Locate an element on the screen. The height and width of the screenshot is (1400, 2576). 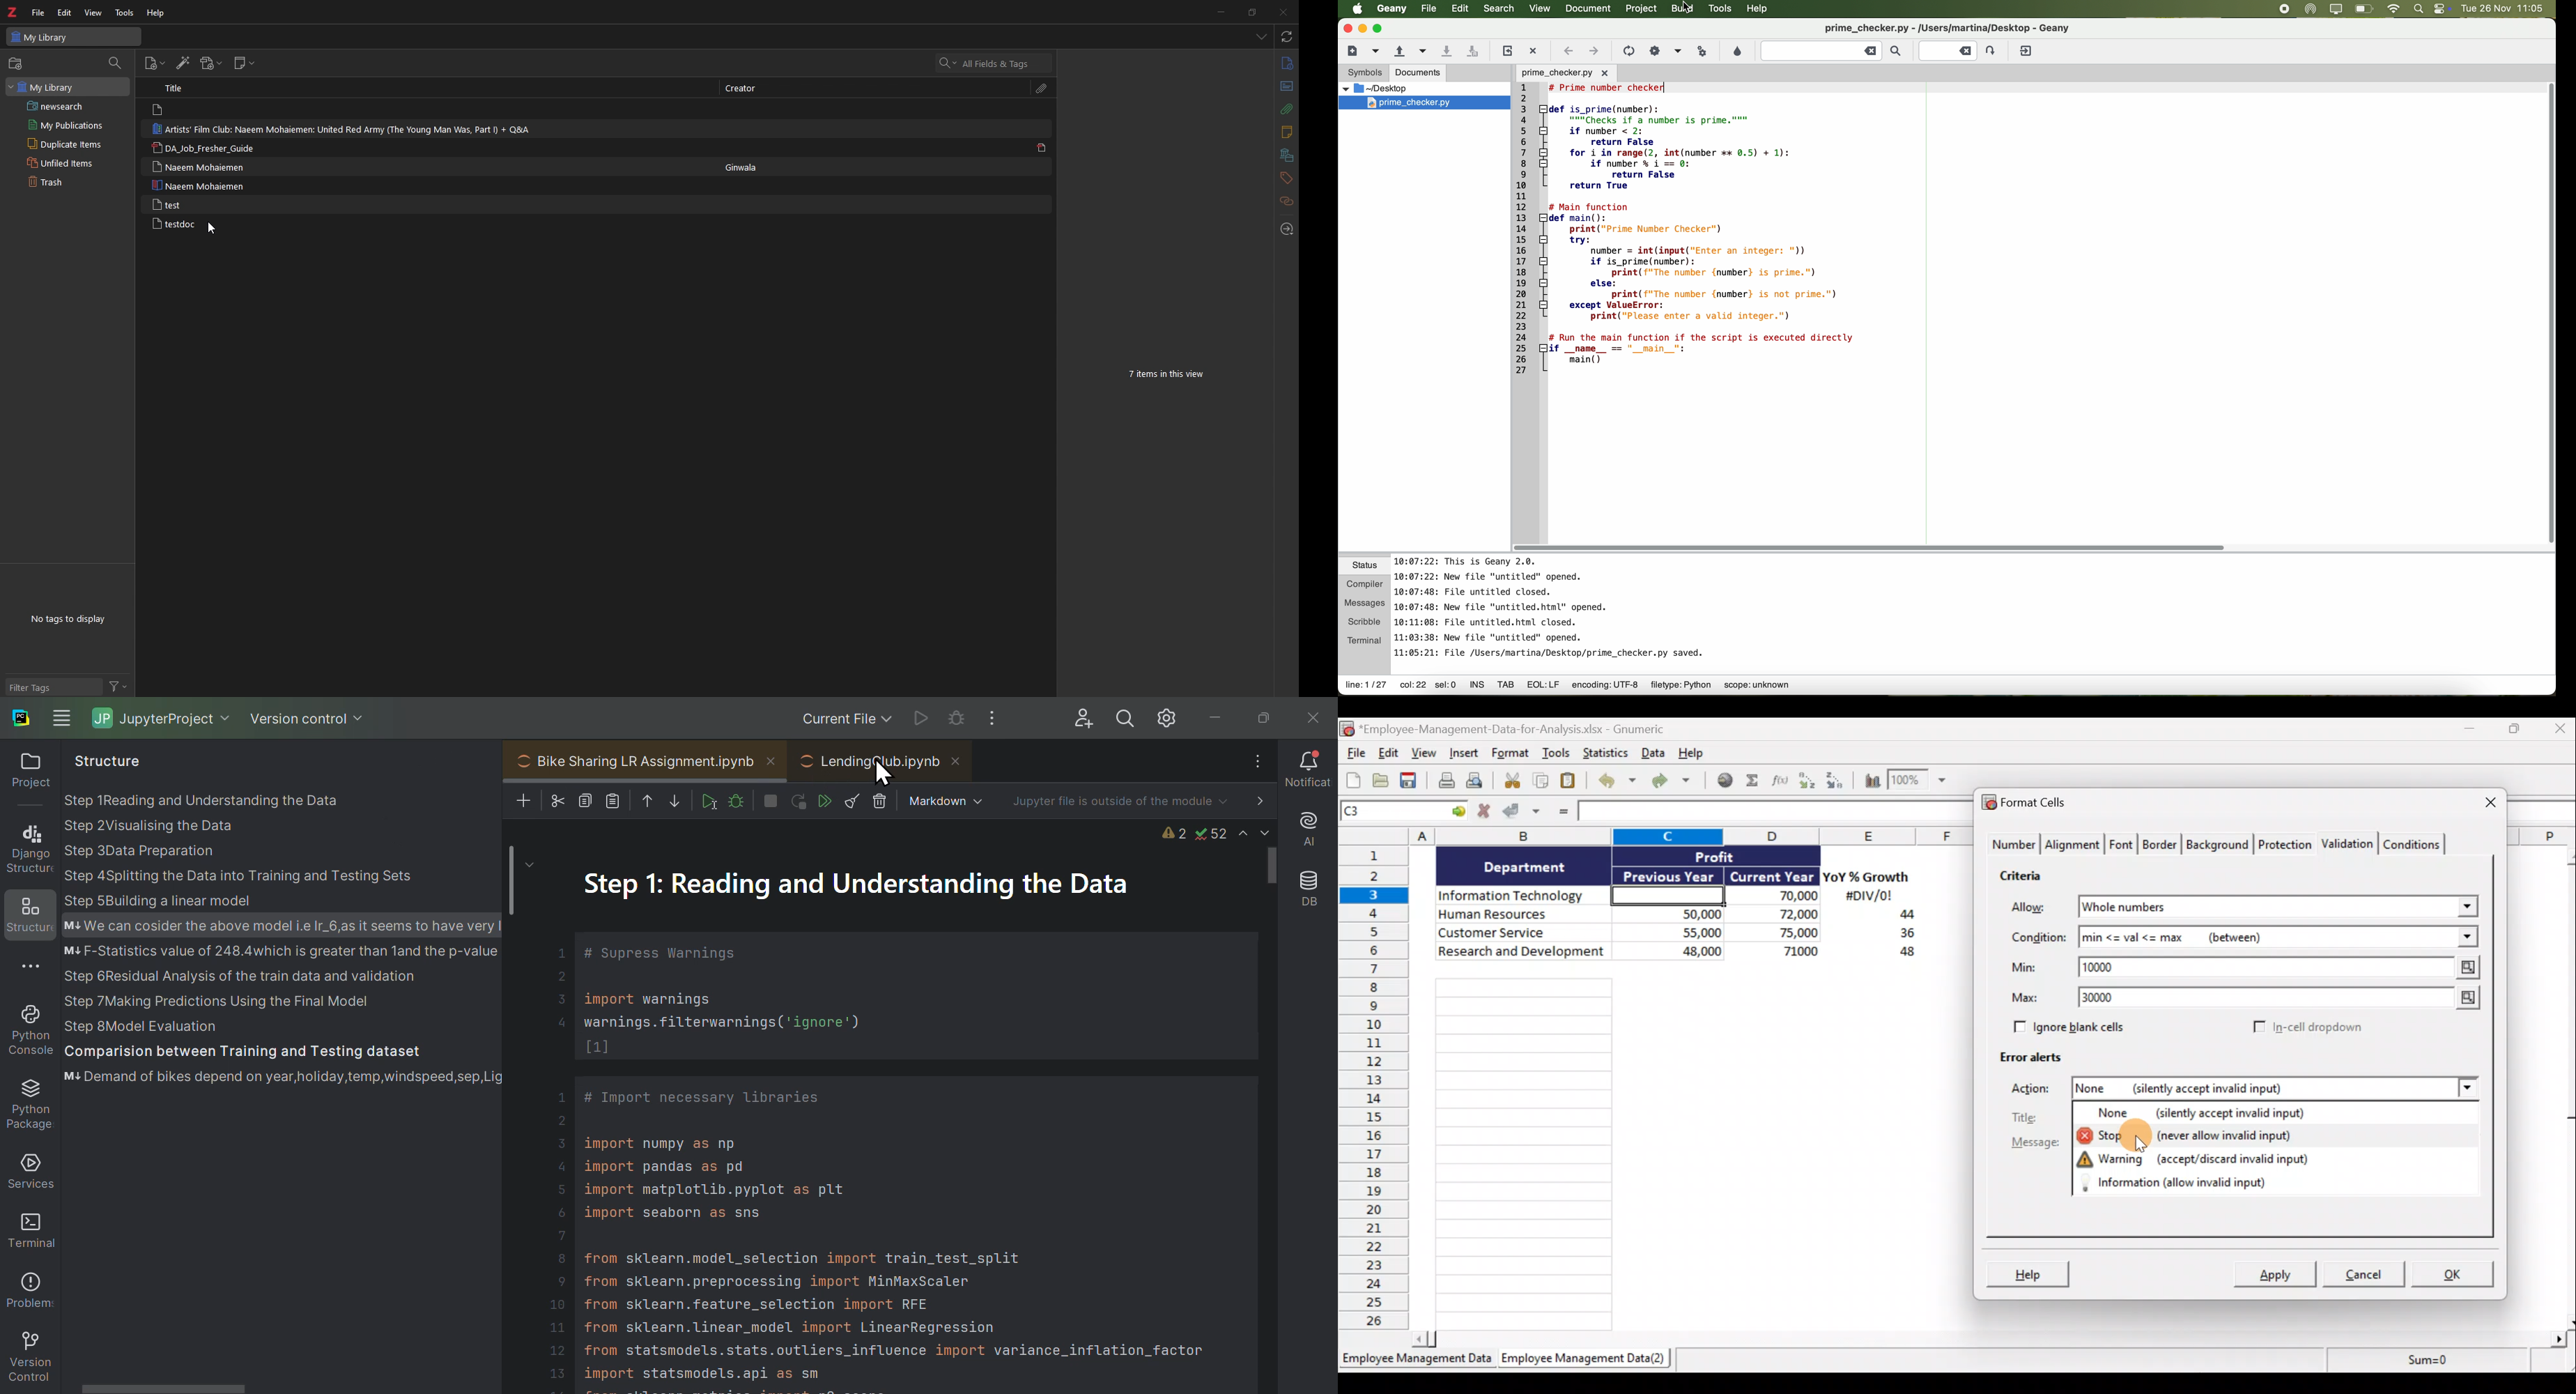
Border is located at coordinates (2162, 845).